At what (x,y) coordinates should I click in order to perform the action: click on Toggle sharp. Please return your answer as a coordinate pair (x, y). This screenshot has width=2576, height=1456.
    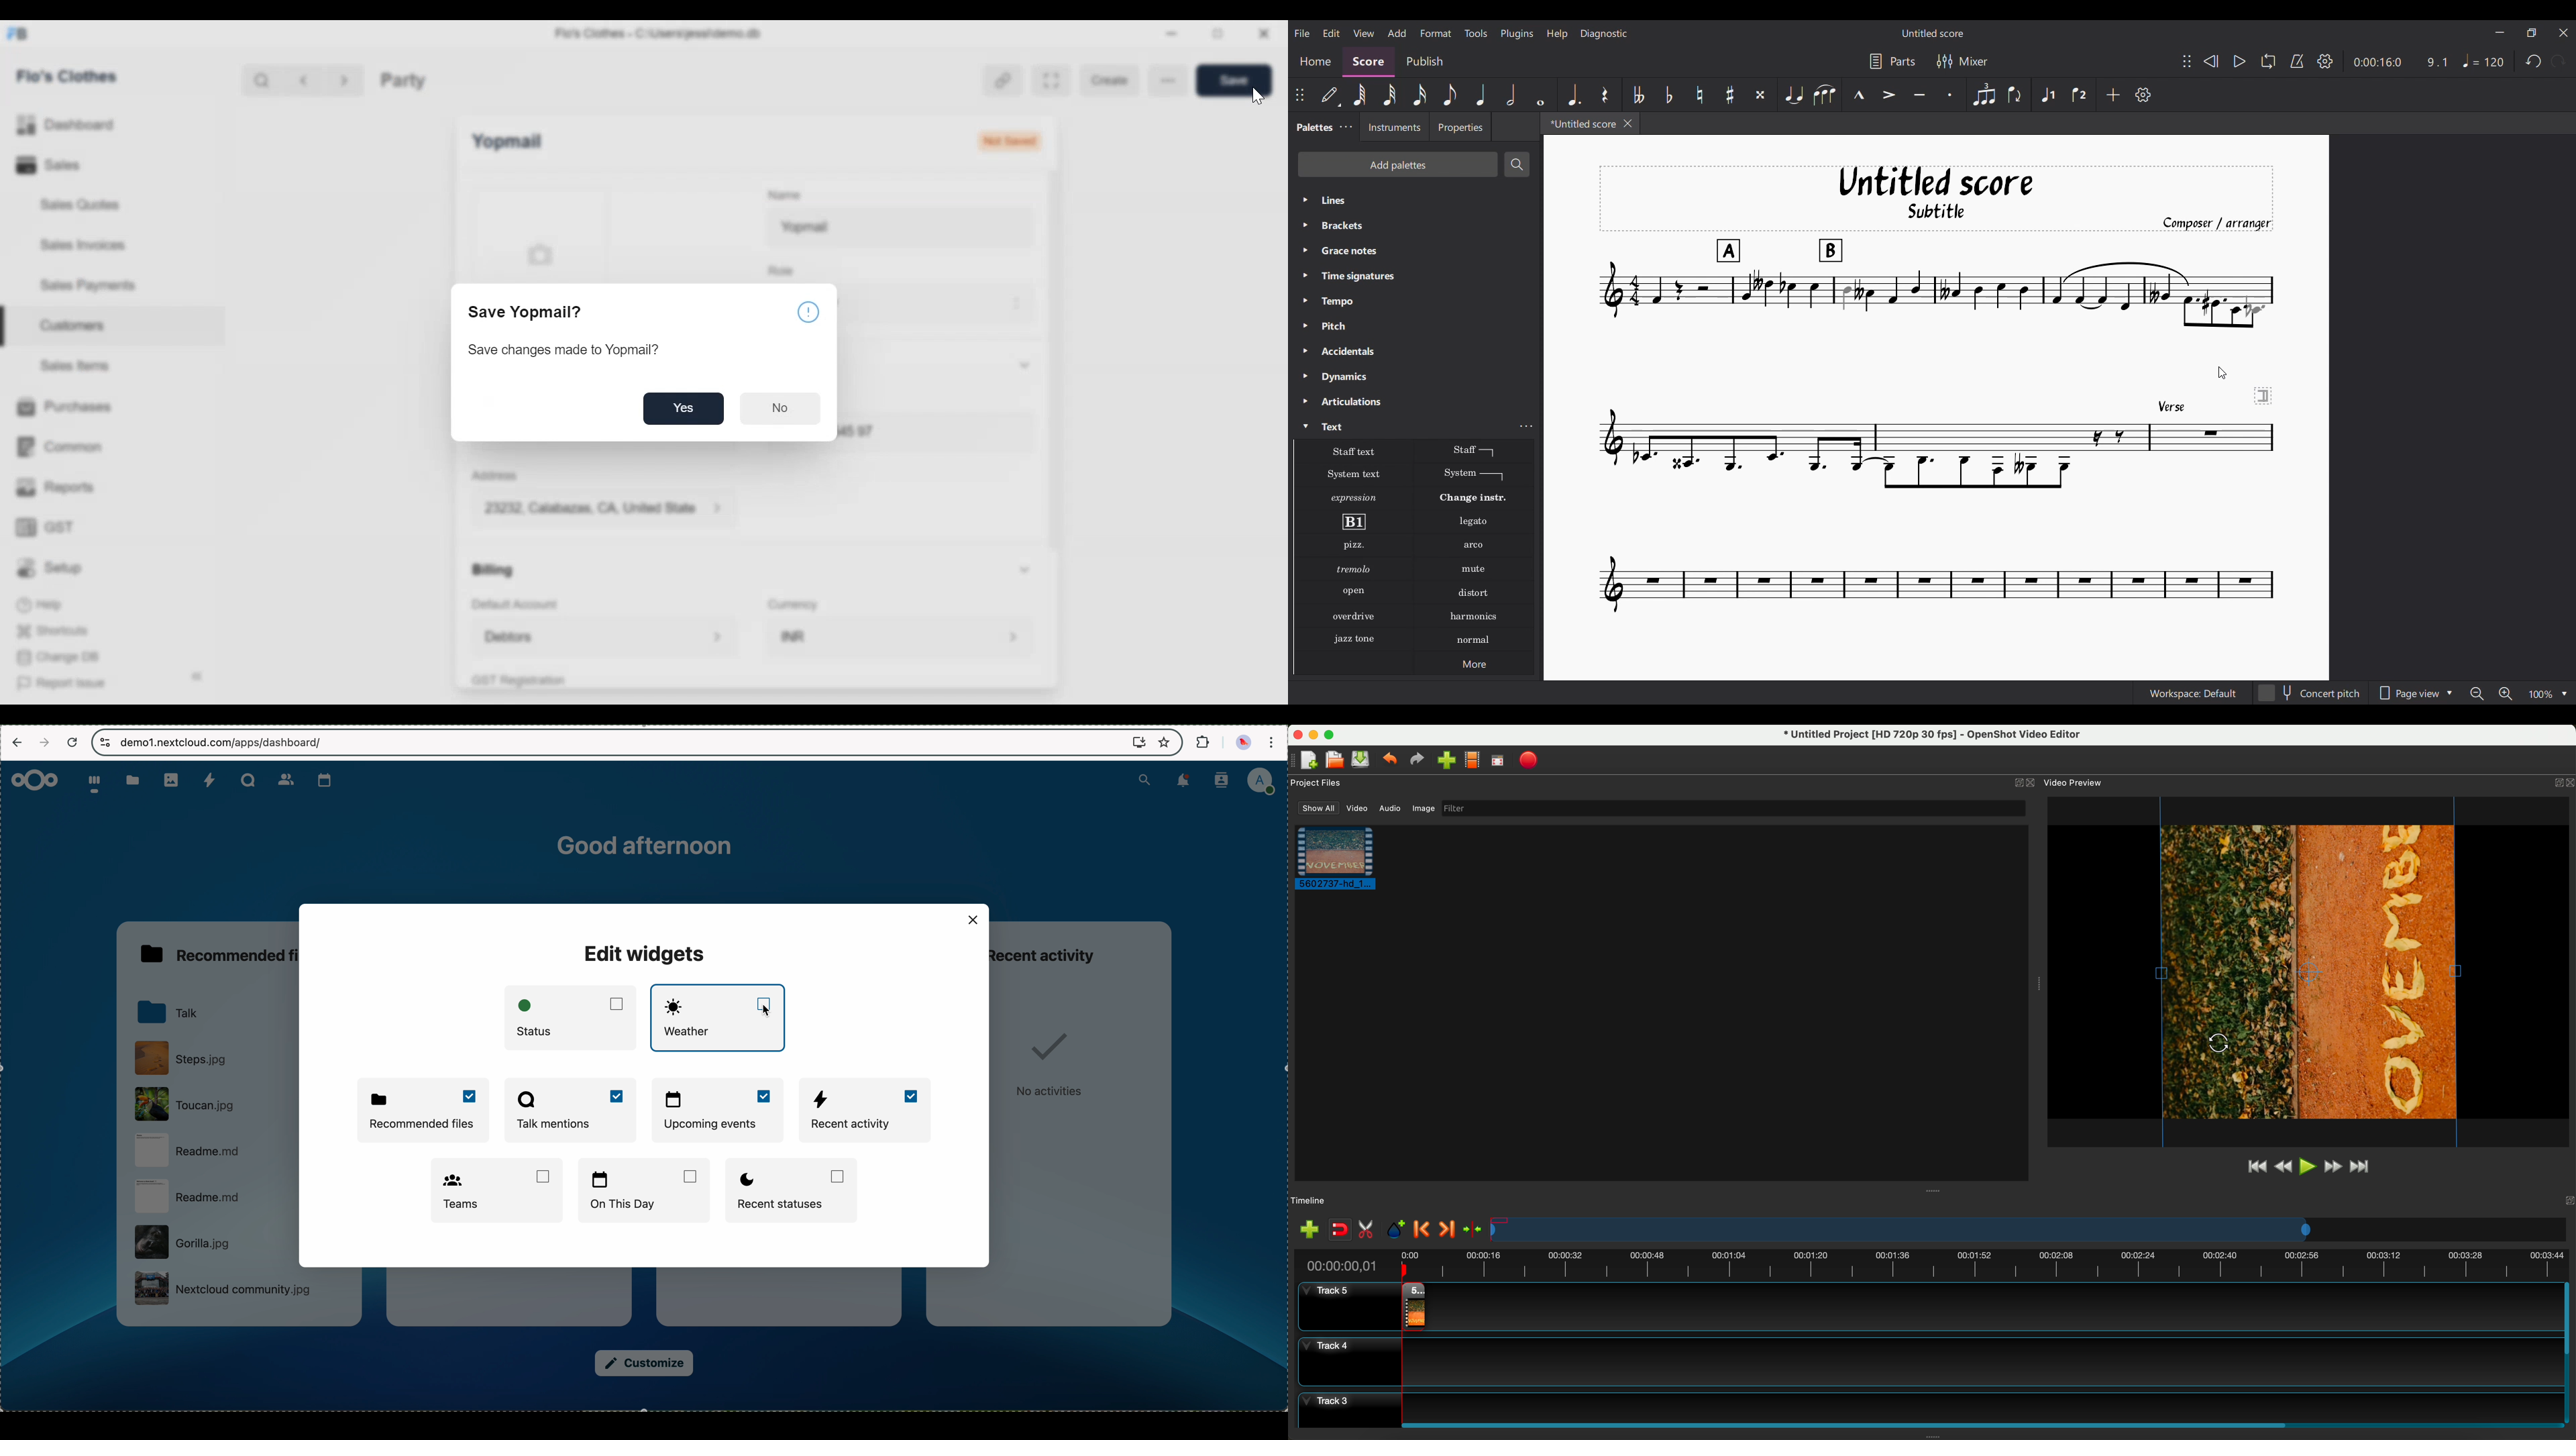
    Looking at the image, I should click on (1729, 95).